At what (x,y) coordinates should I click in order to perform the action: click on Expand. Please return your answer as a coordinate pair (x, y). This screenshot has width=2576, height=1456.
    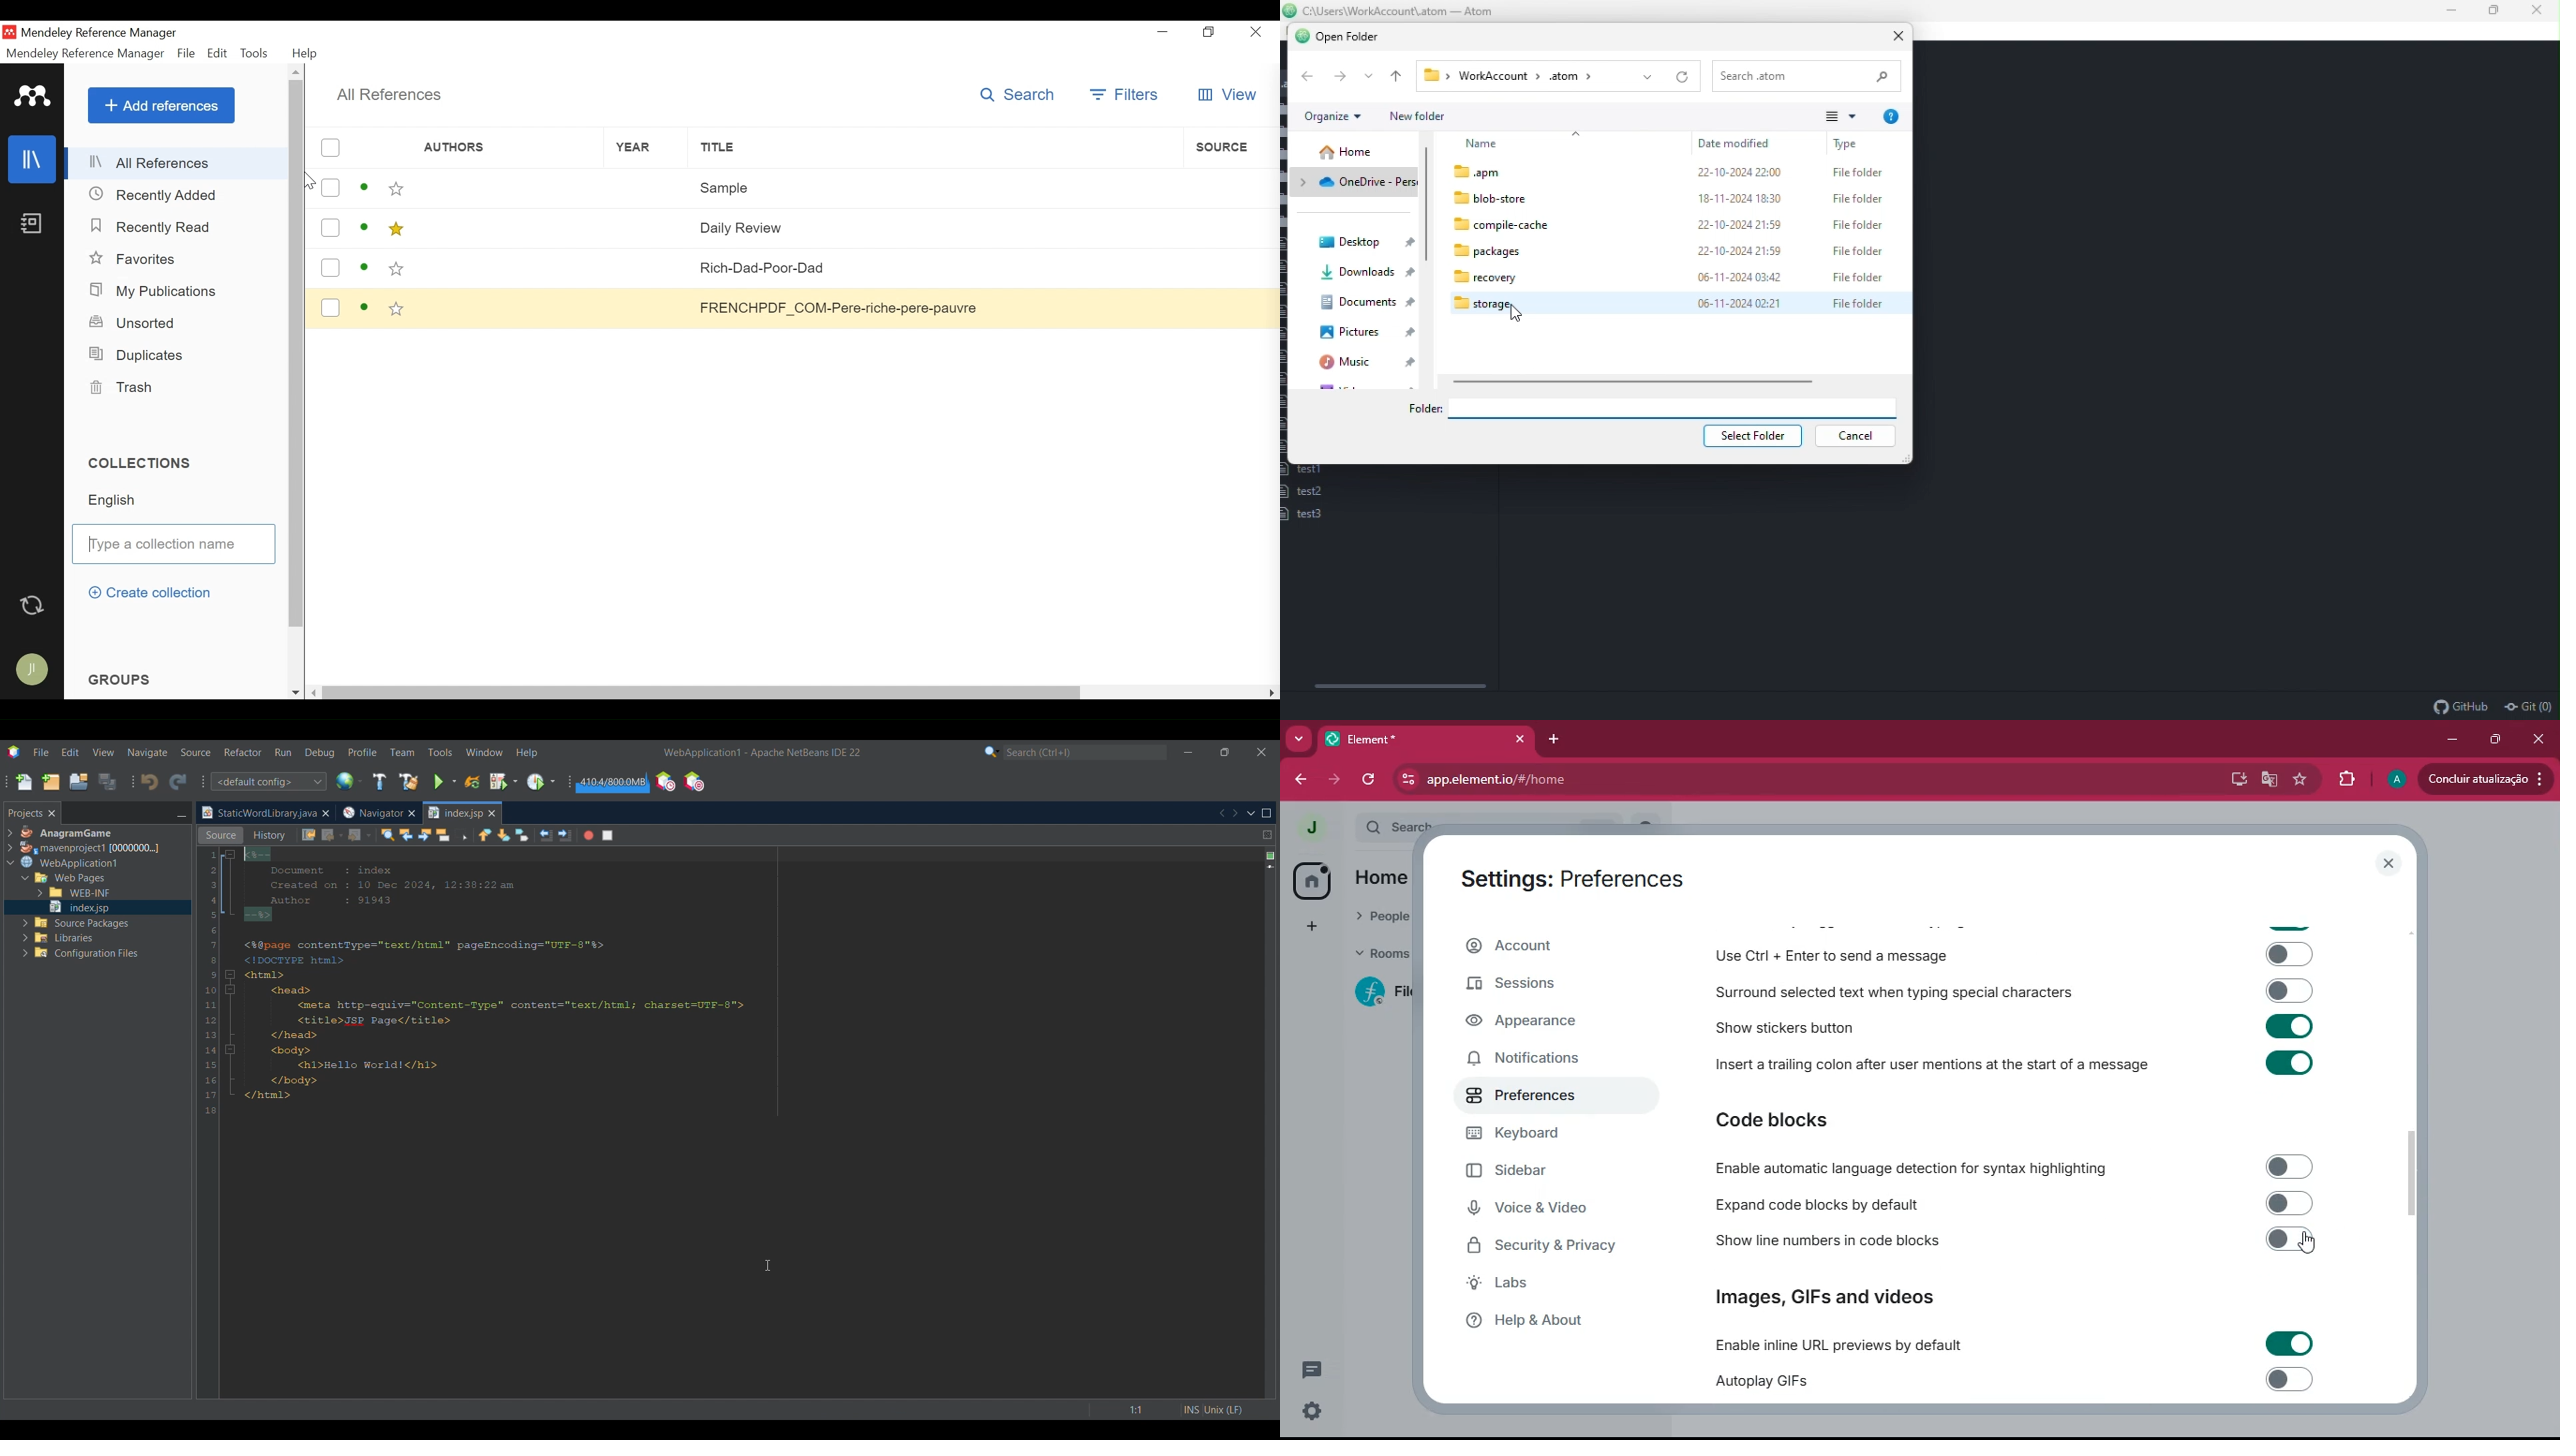
    Looking at the image, I should click on (9, 841).